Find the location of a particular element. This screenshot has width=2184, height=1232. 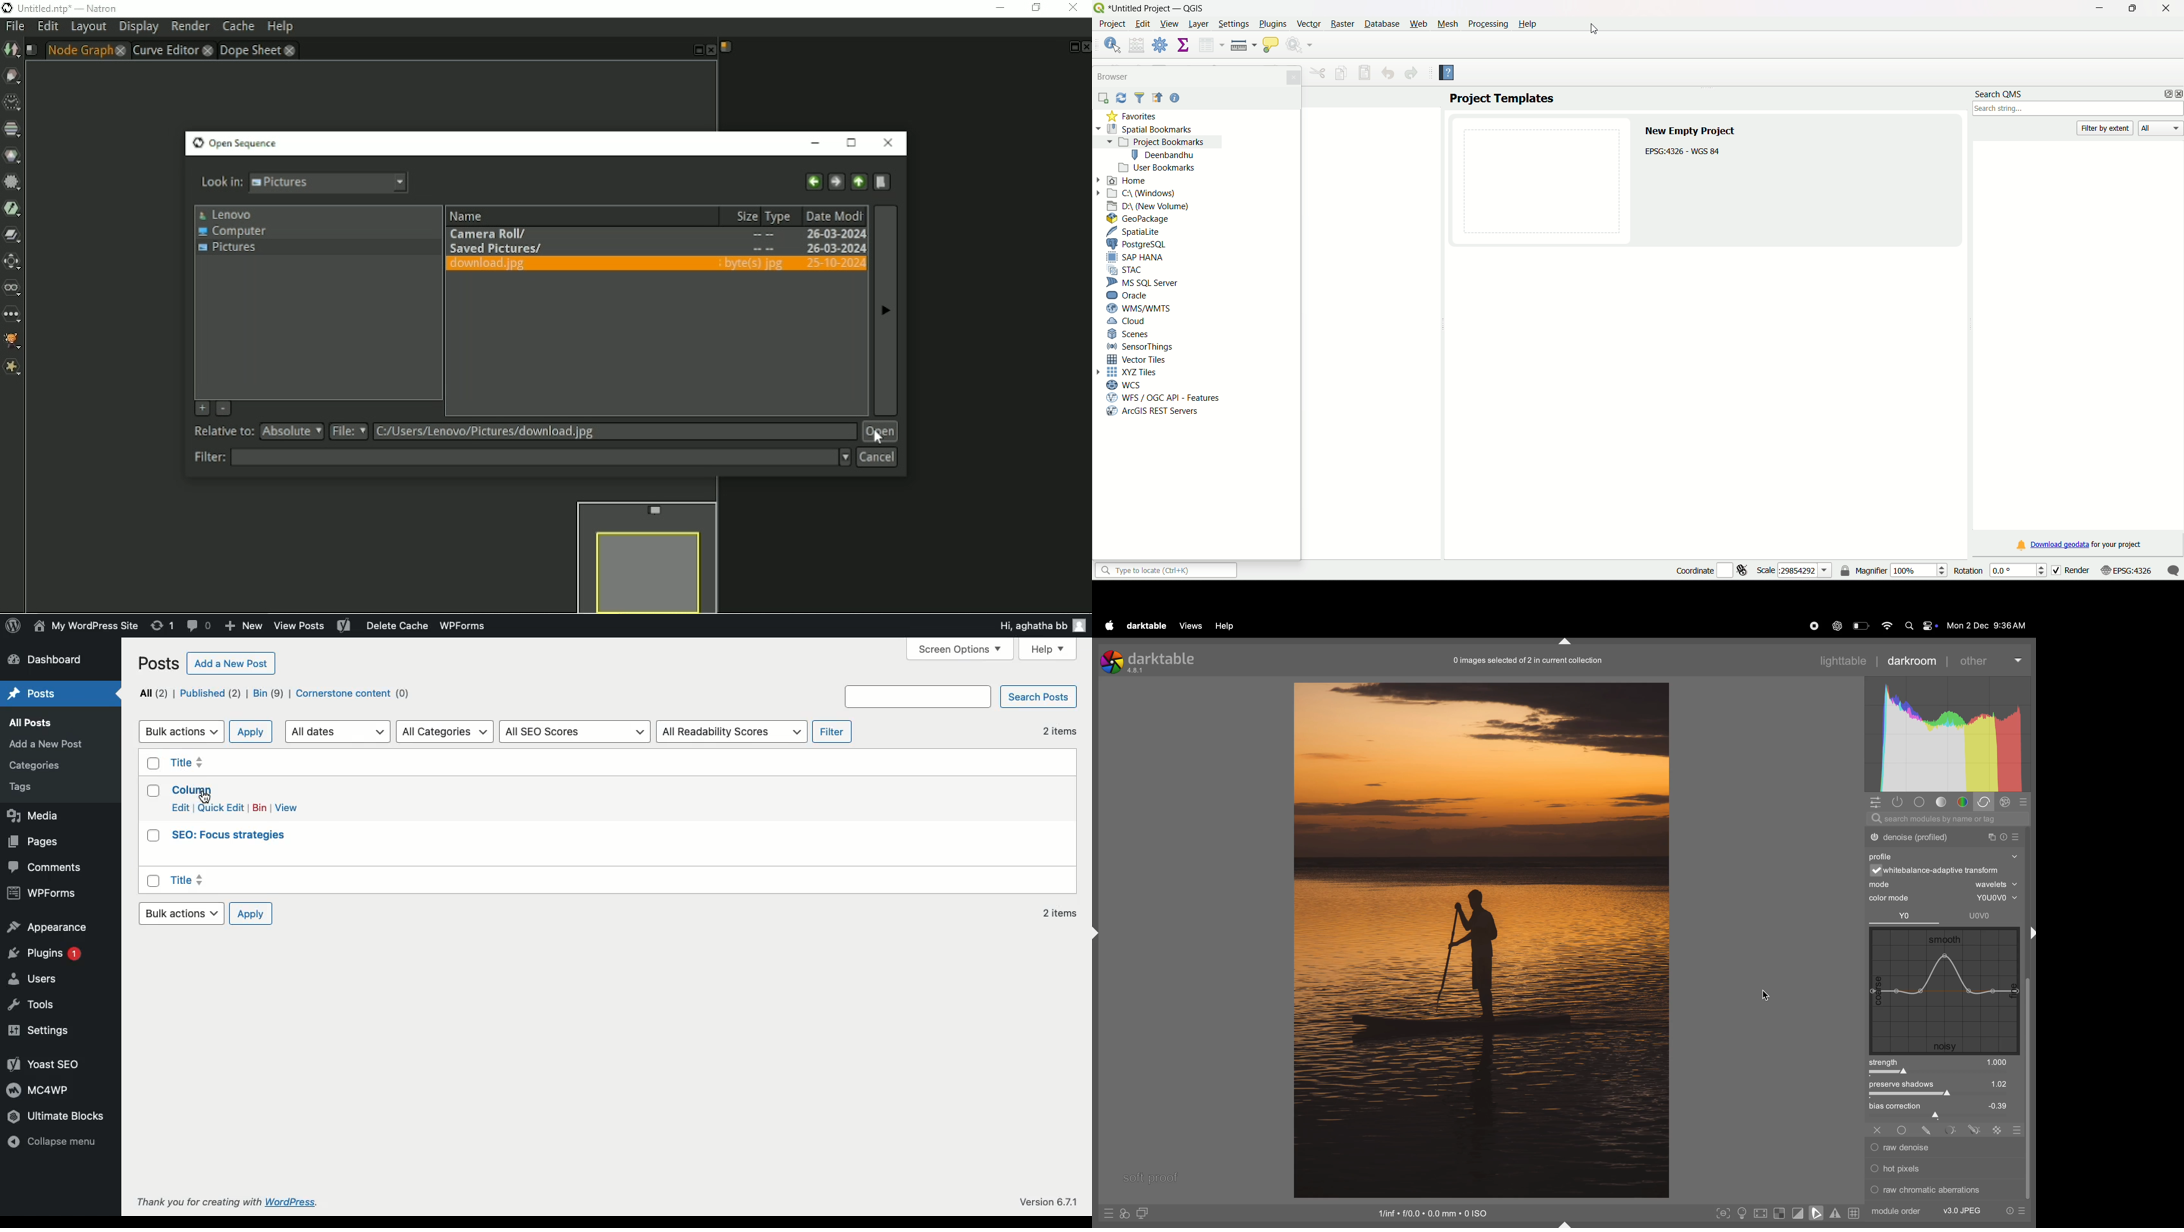

Search posts is located at coordinates (961, 697).